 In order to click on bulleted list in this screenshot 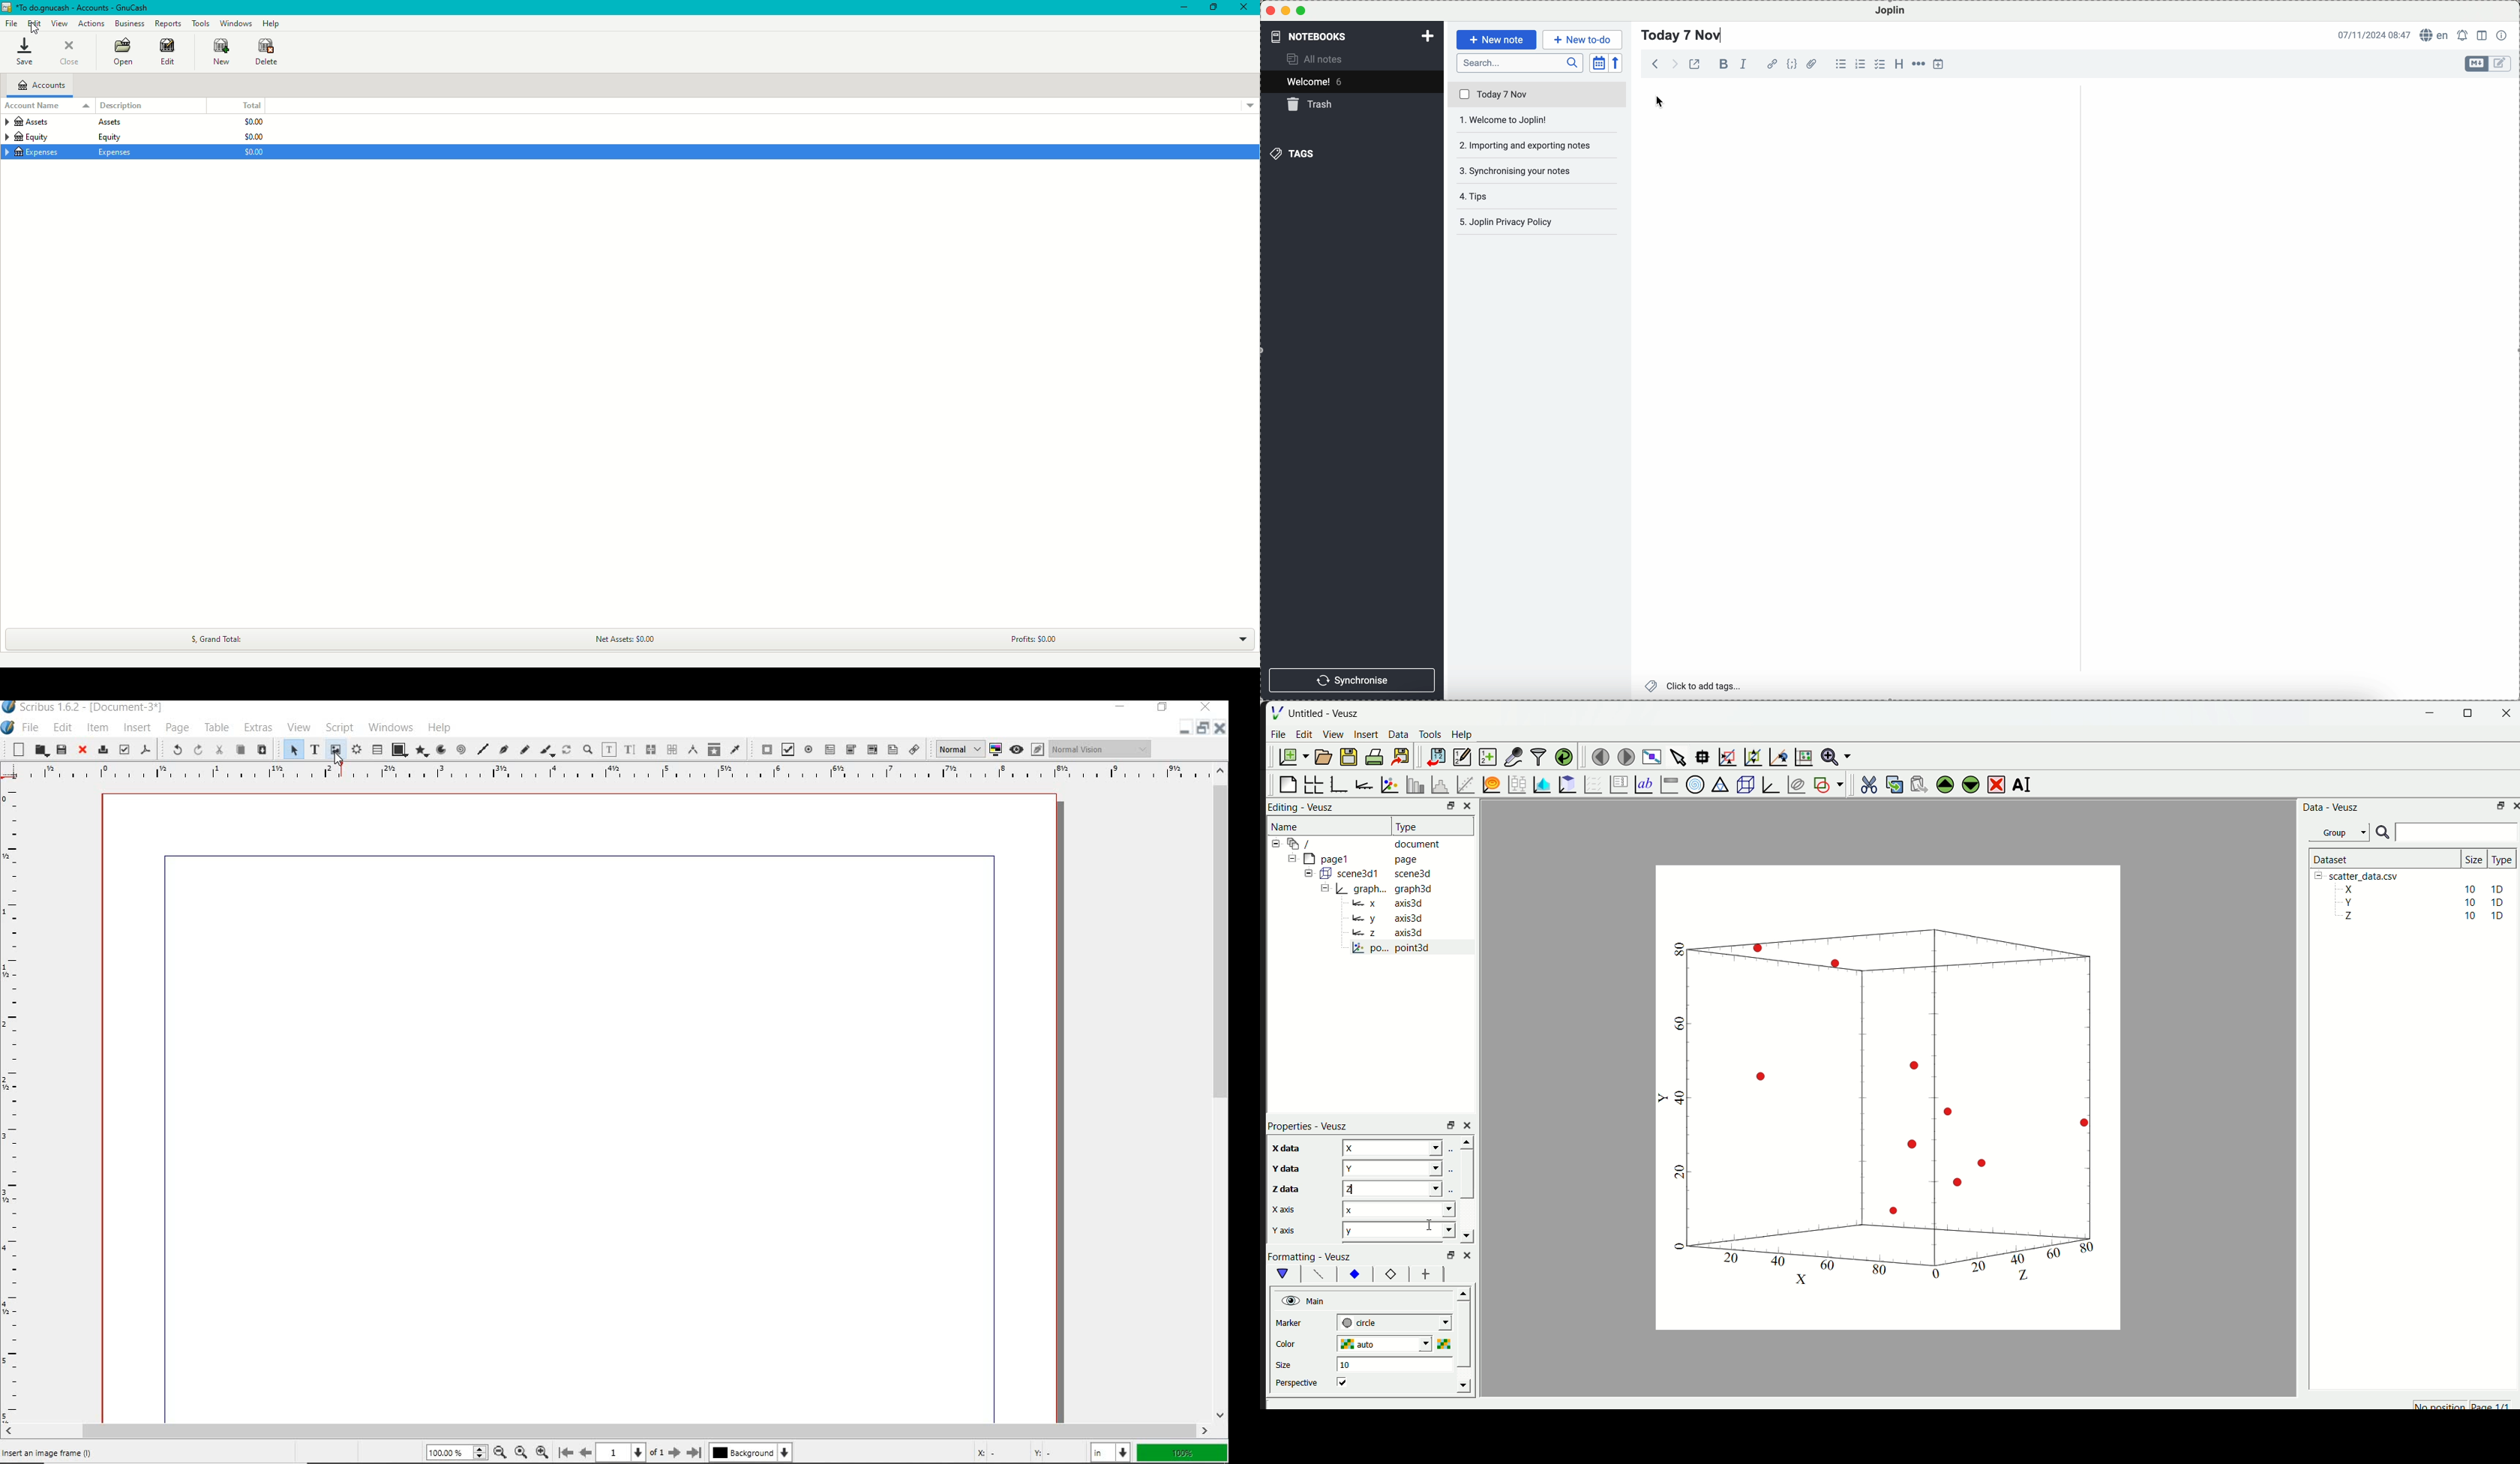, I will do `click(1840, 64)`.